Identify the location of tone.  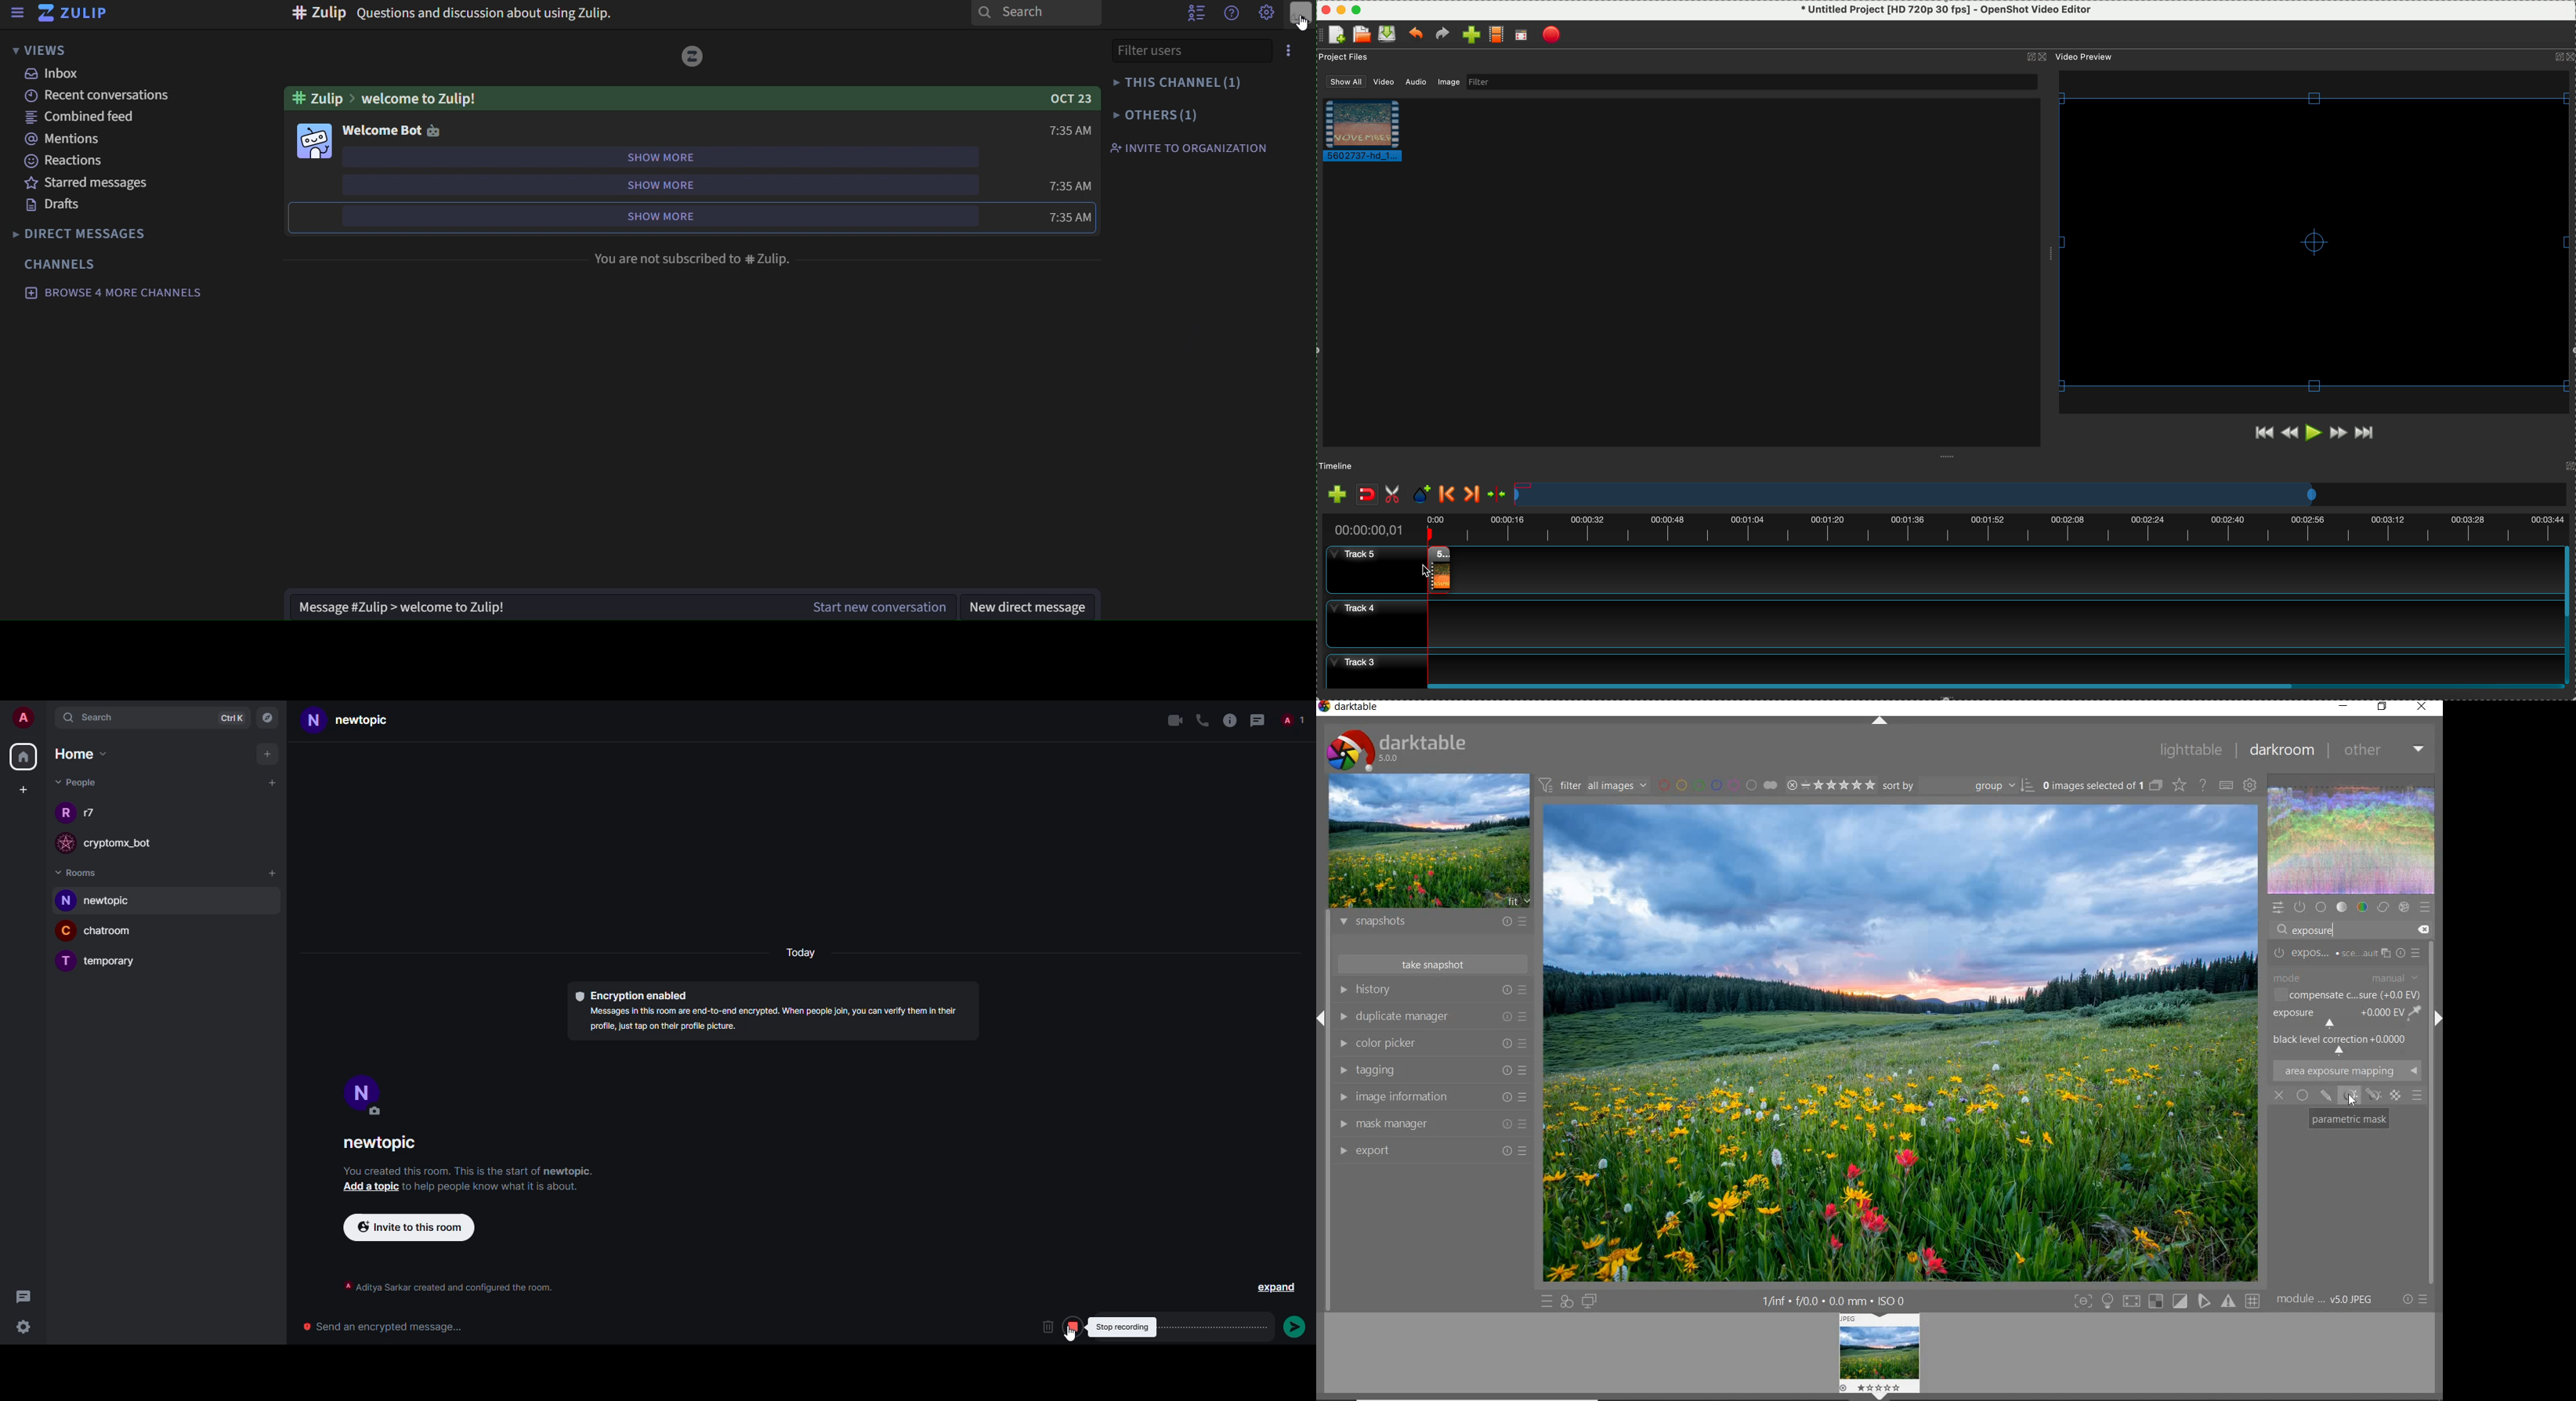
(2343, 908).